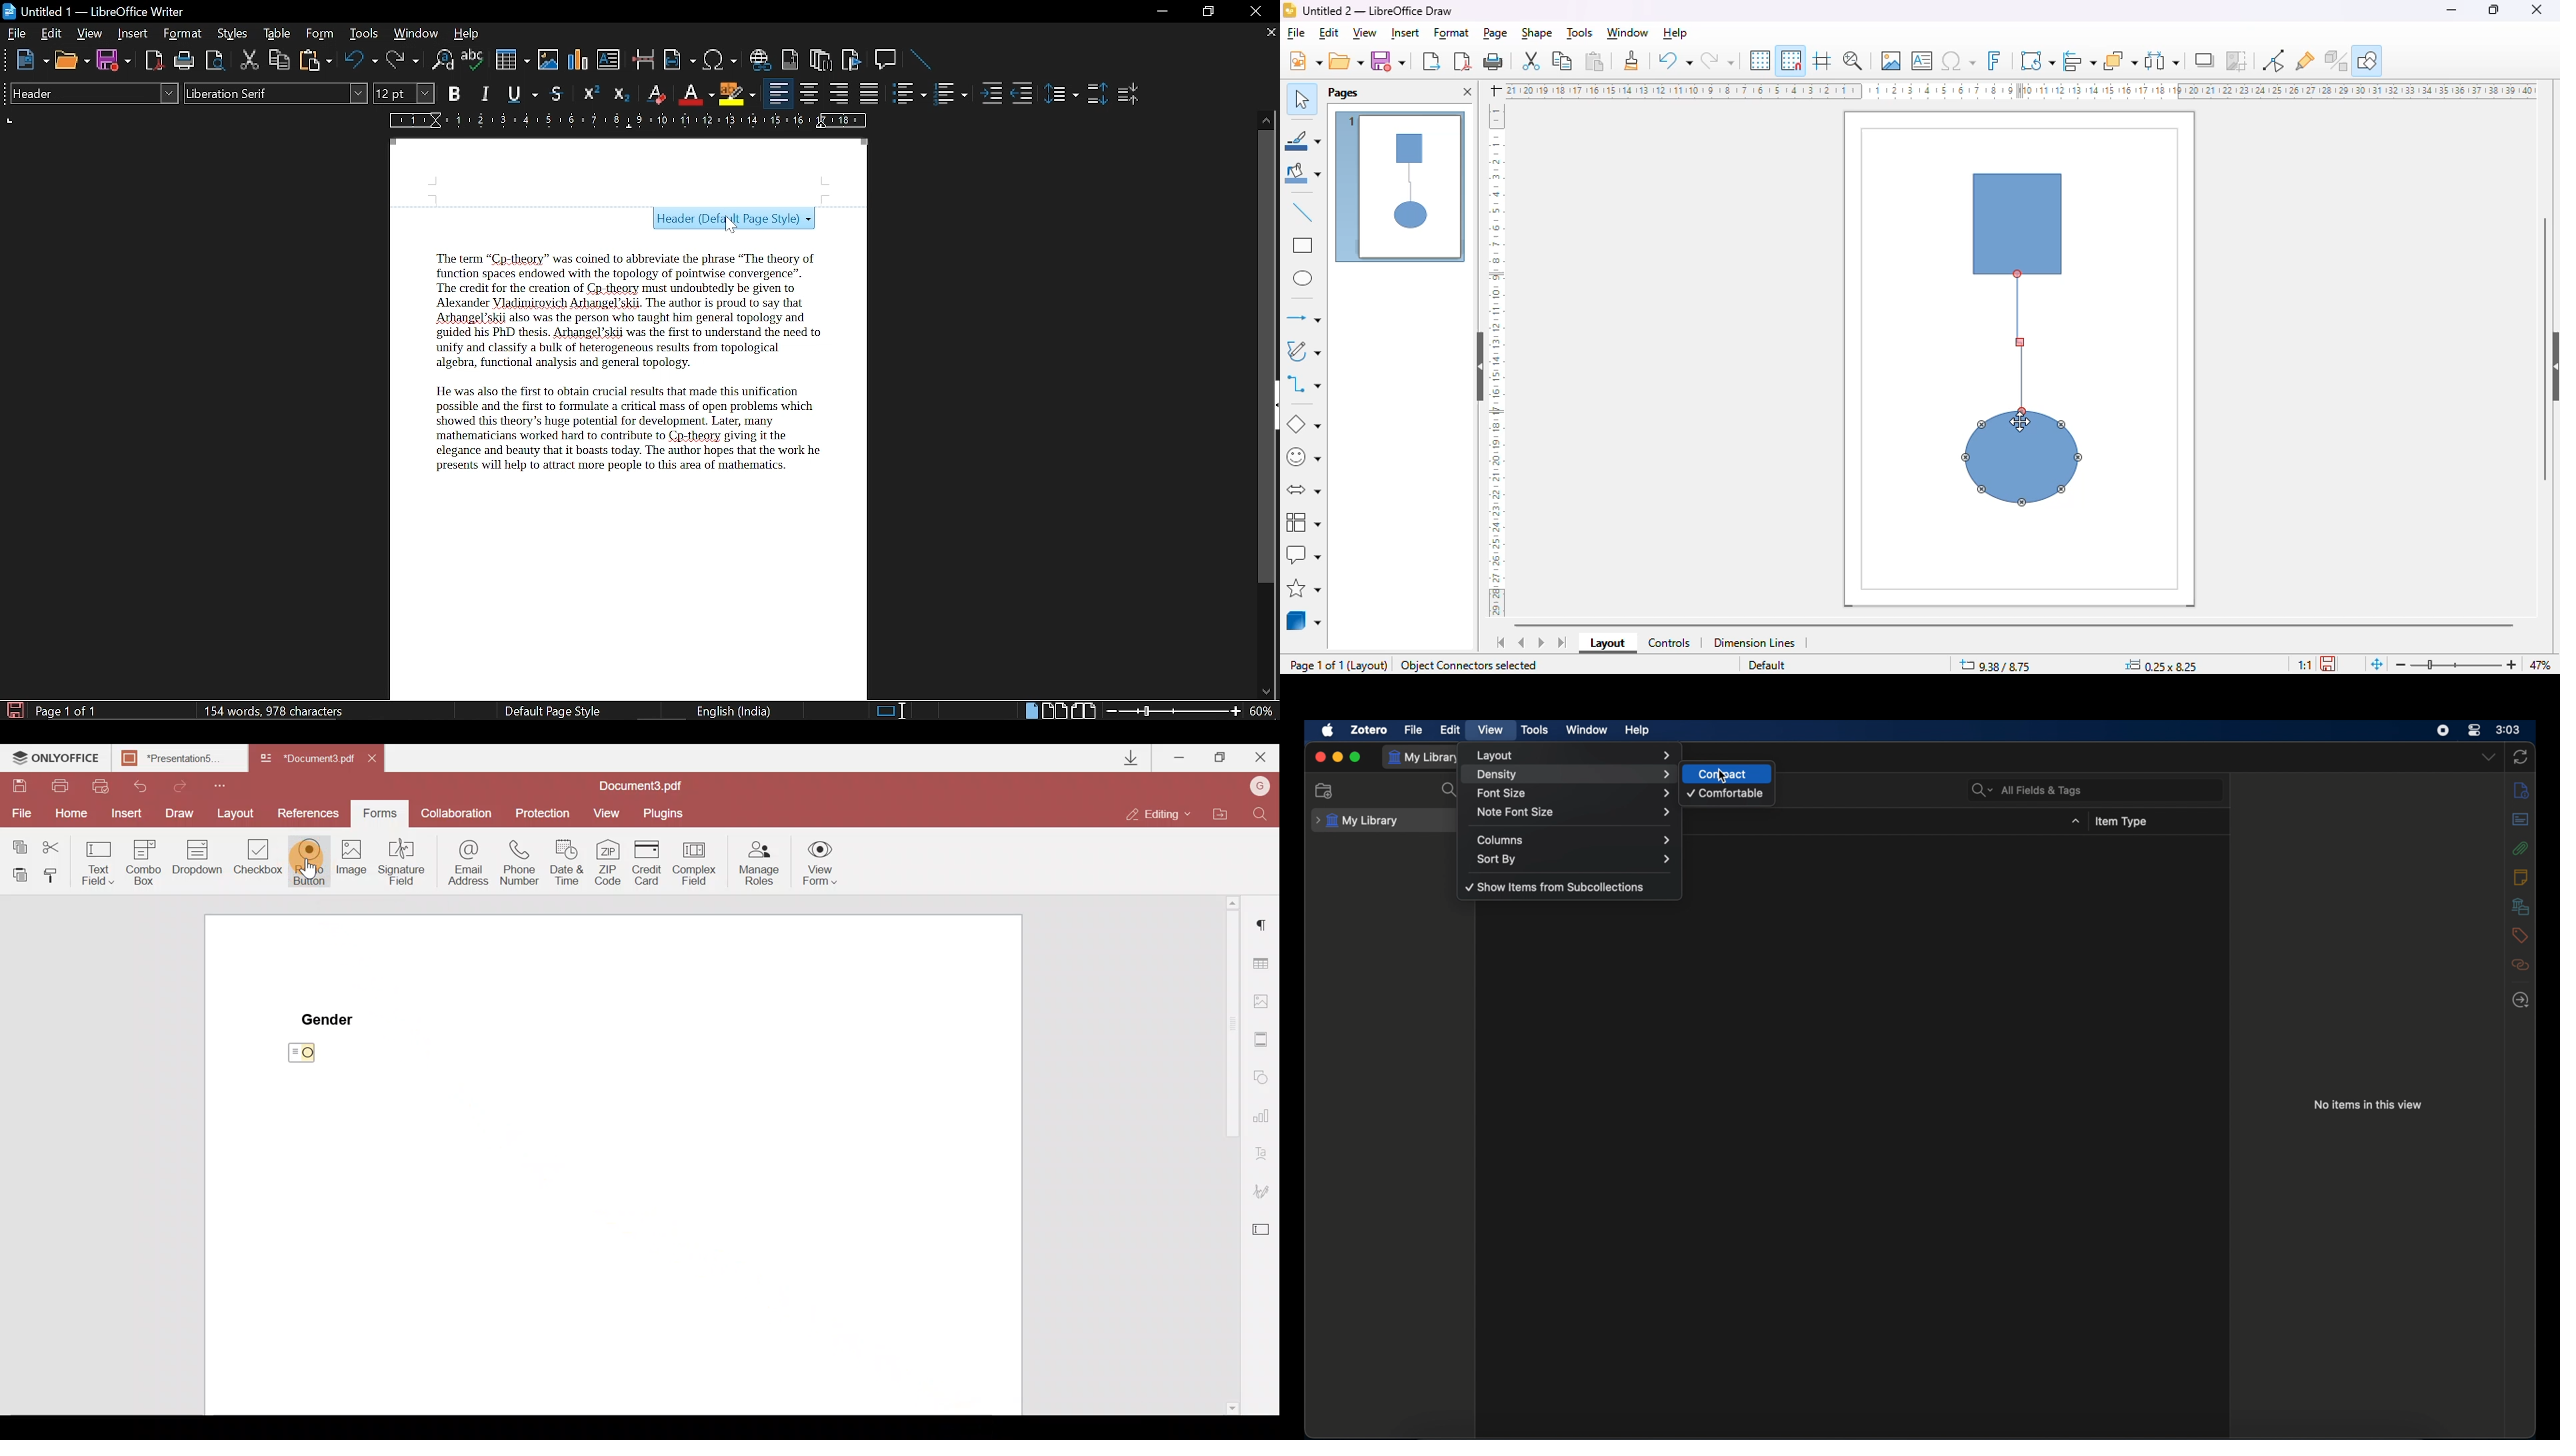  I want to click on Edit, so click(52, 33).